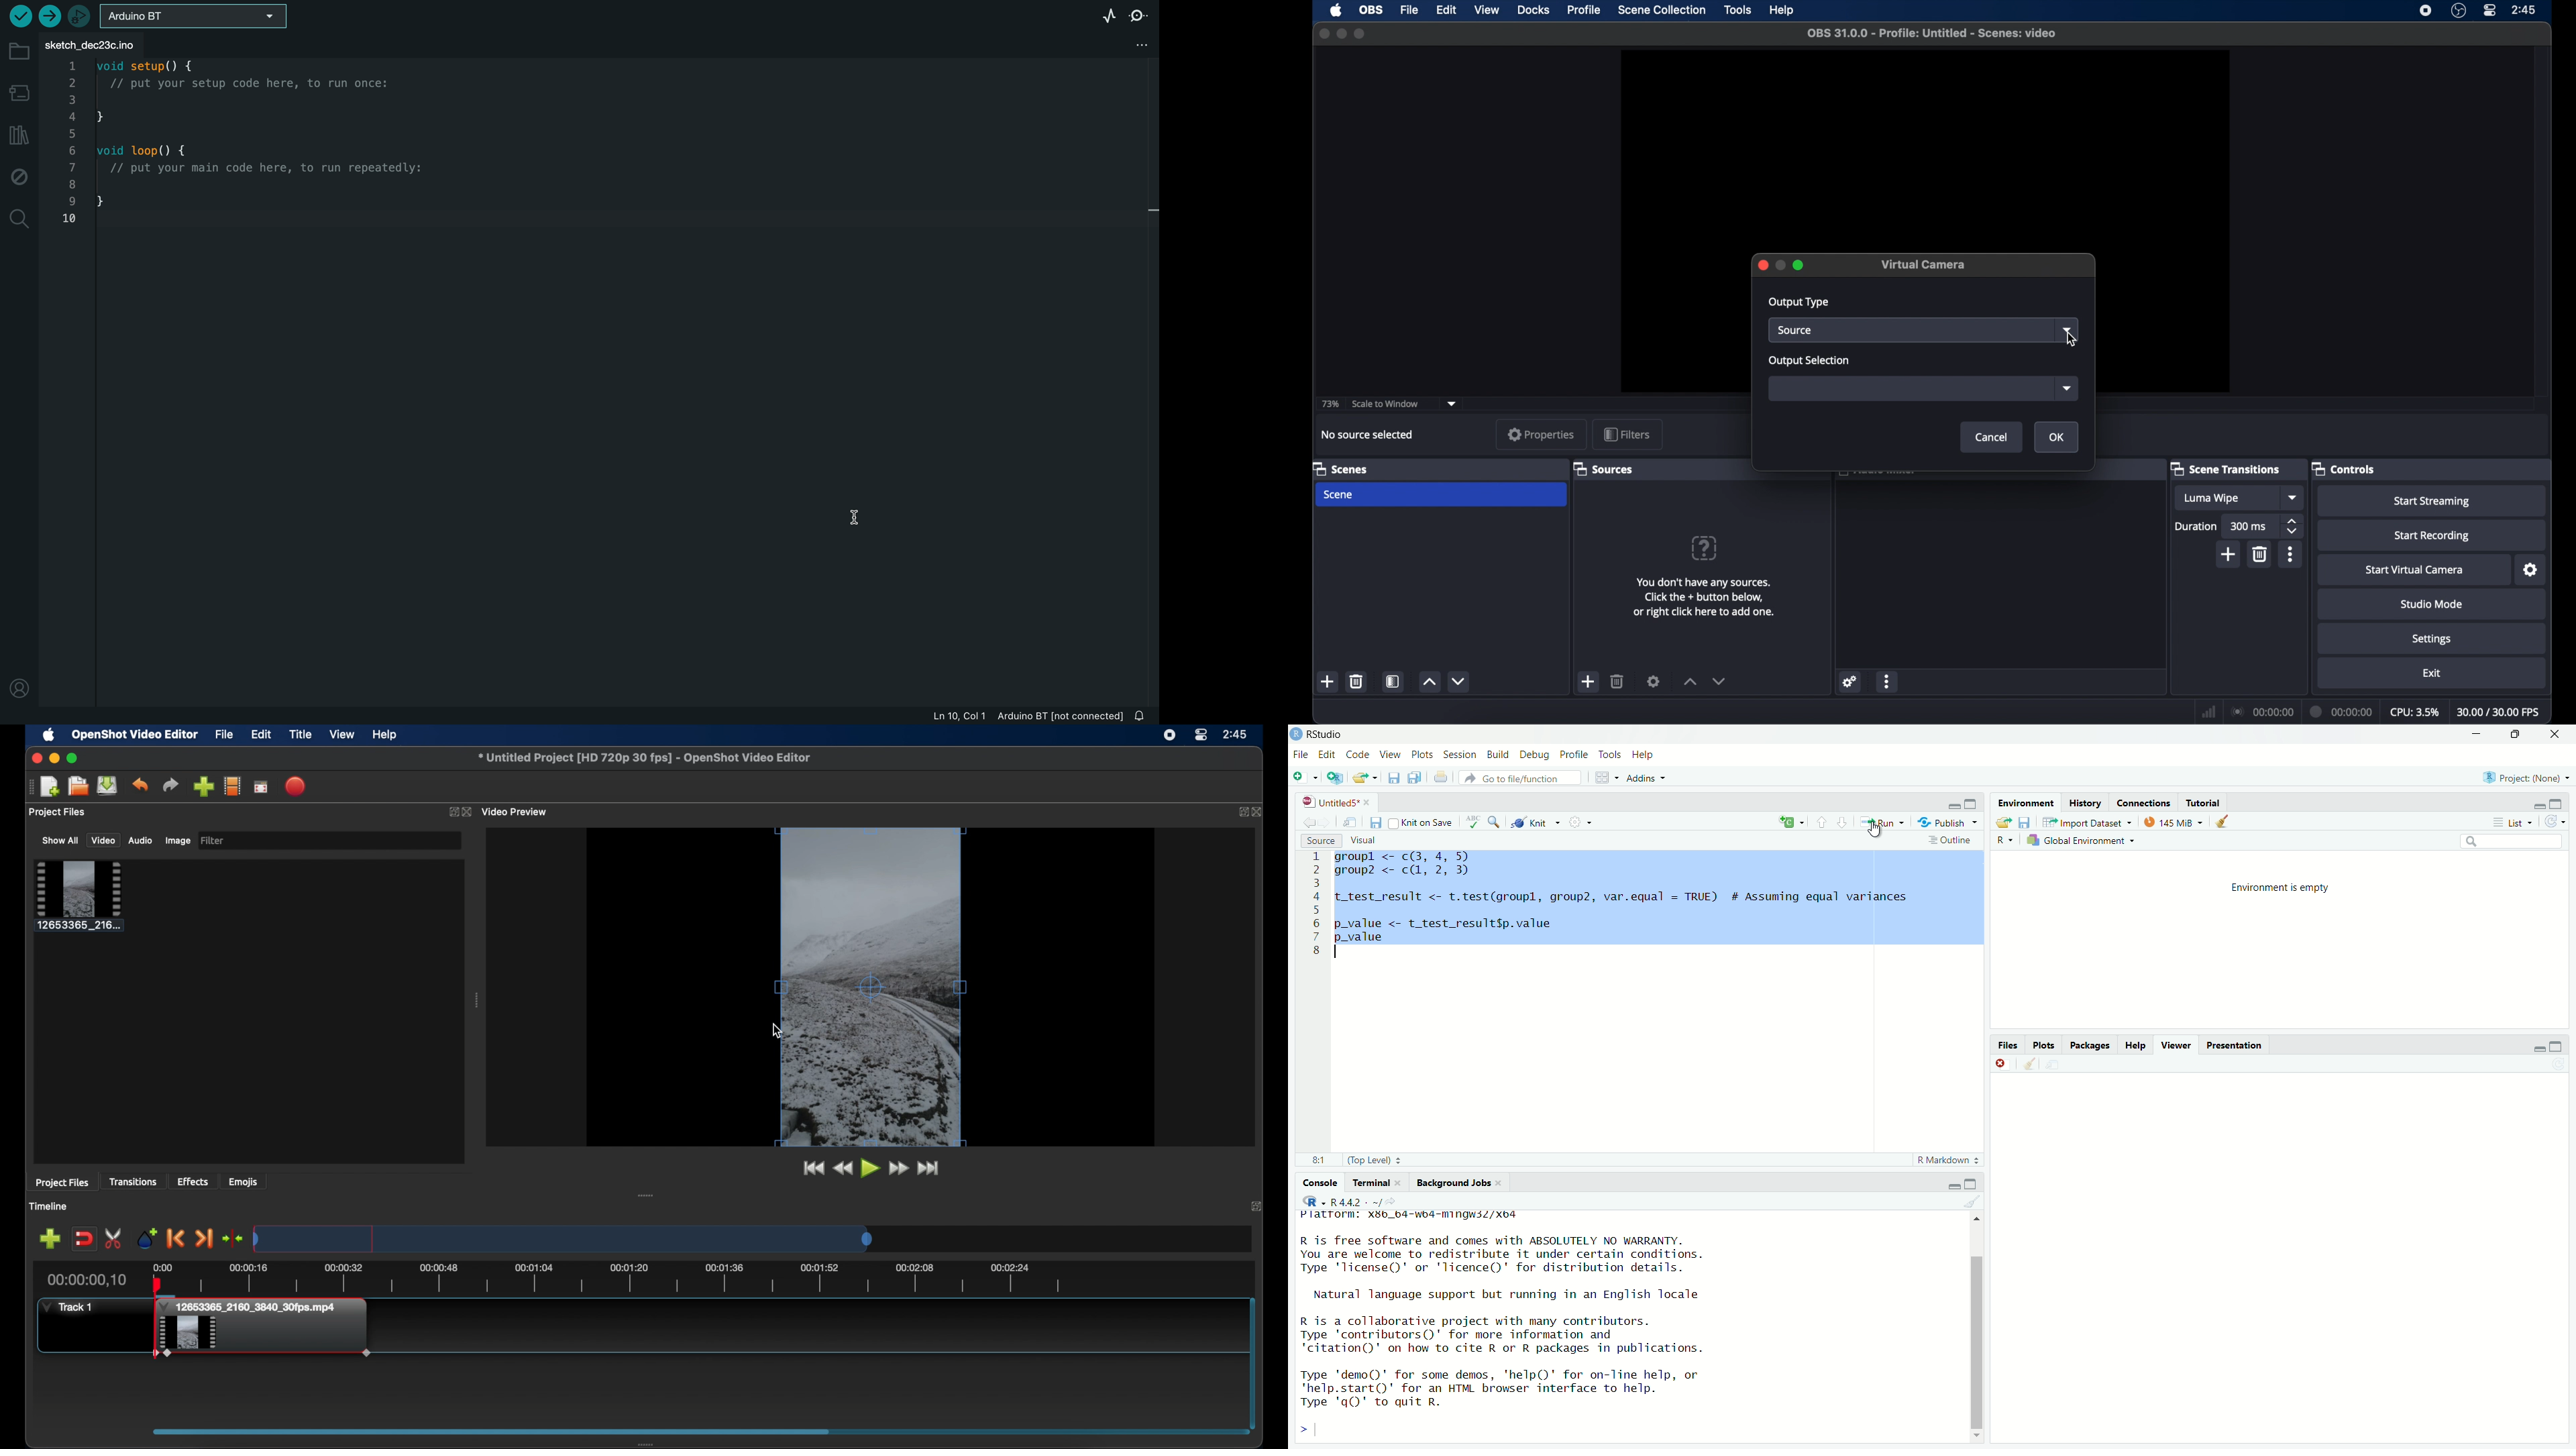  Describe the element at coordinates (1106, 14) in the screenshot. I see `serial plotter` at that location.